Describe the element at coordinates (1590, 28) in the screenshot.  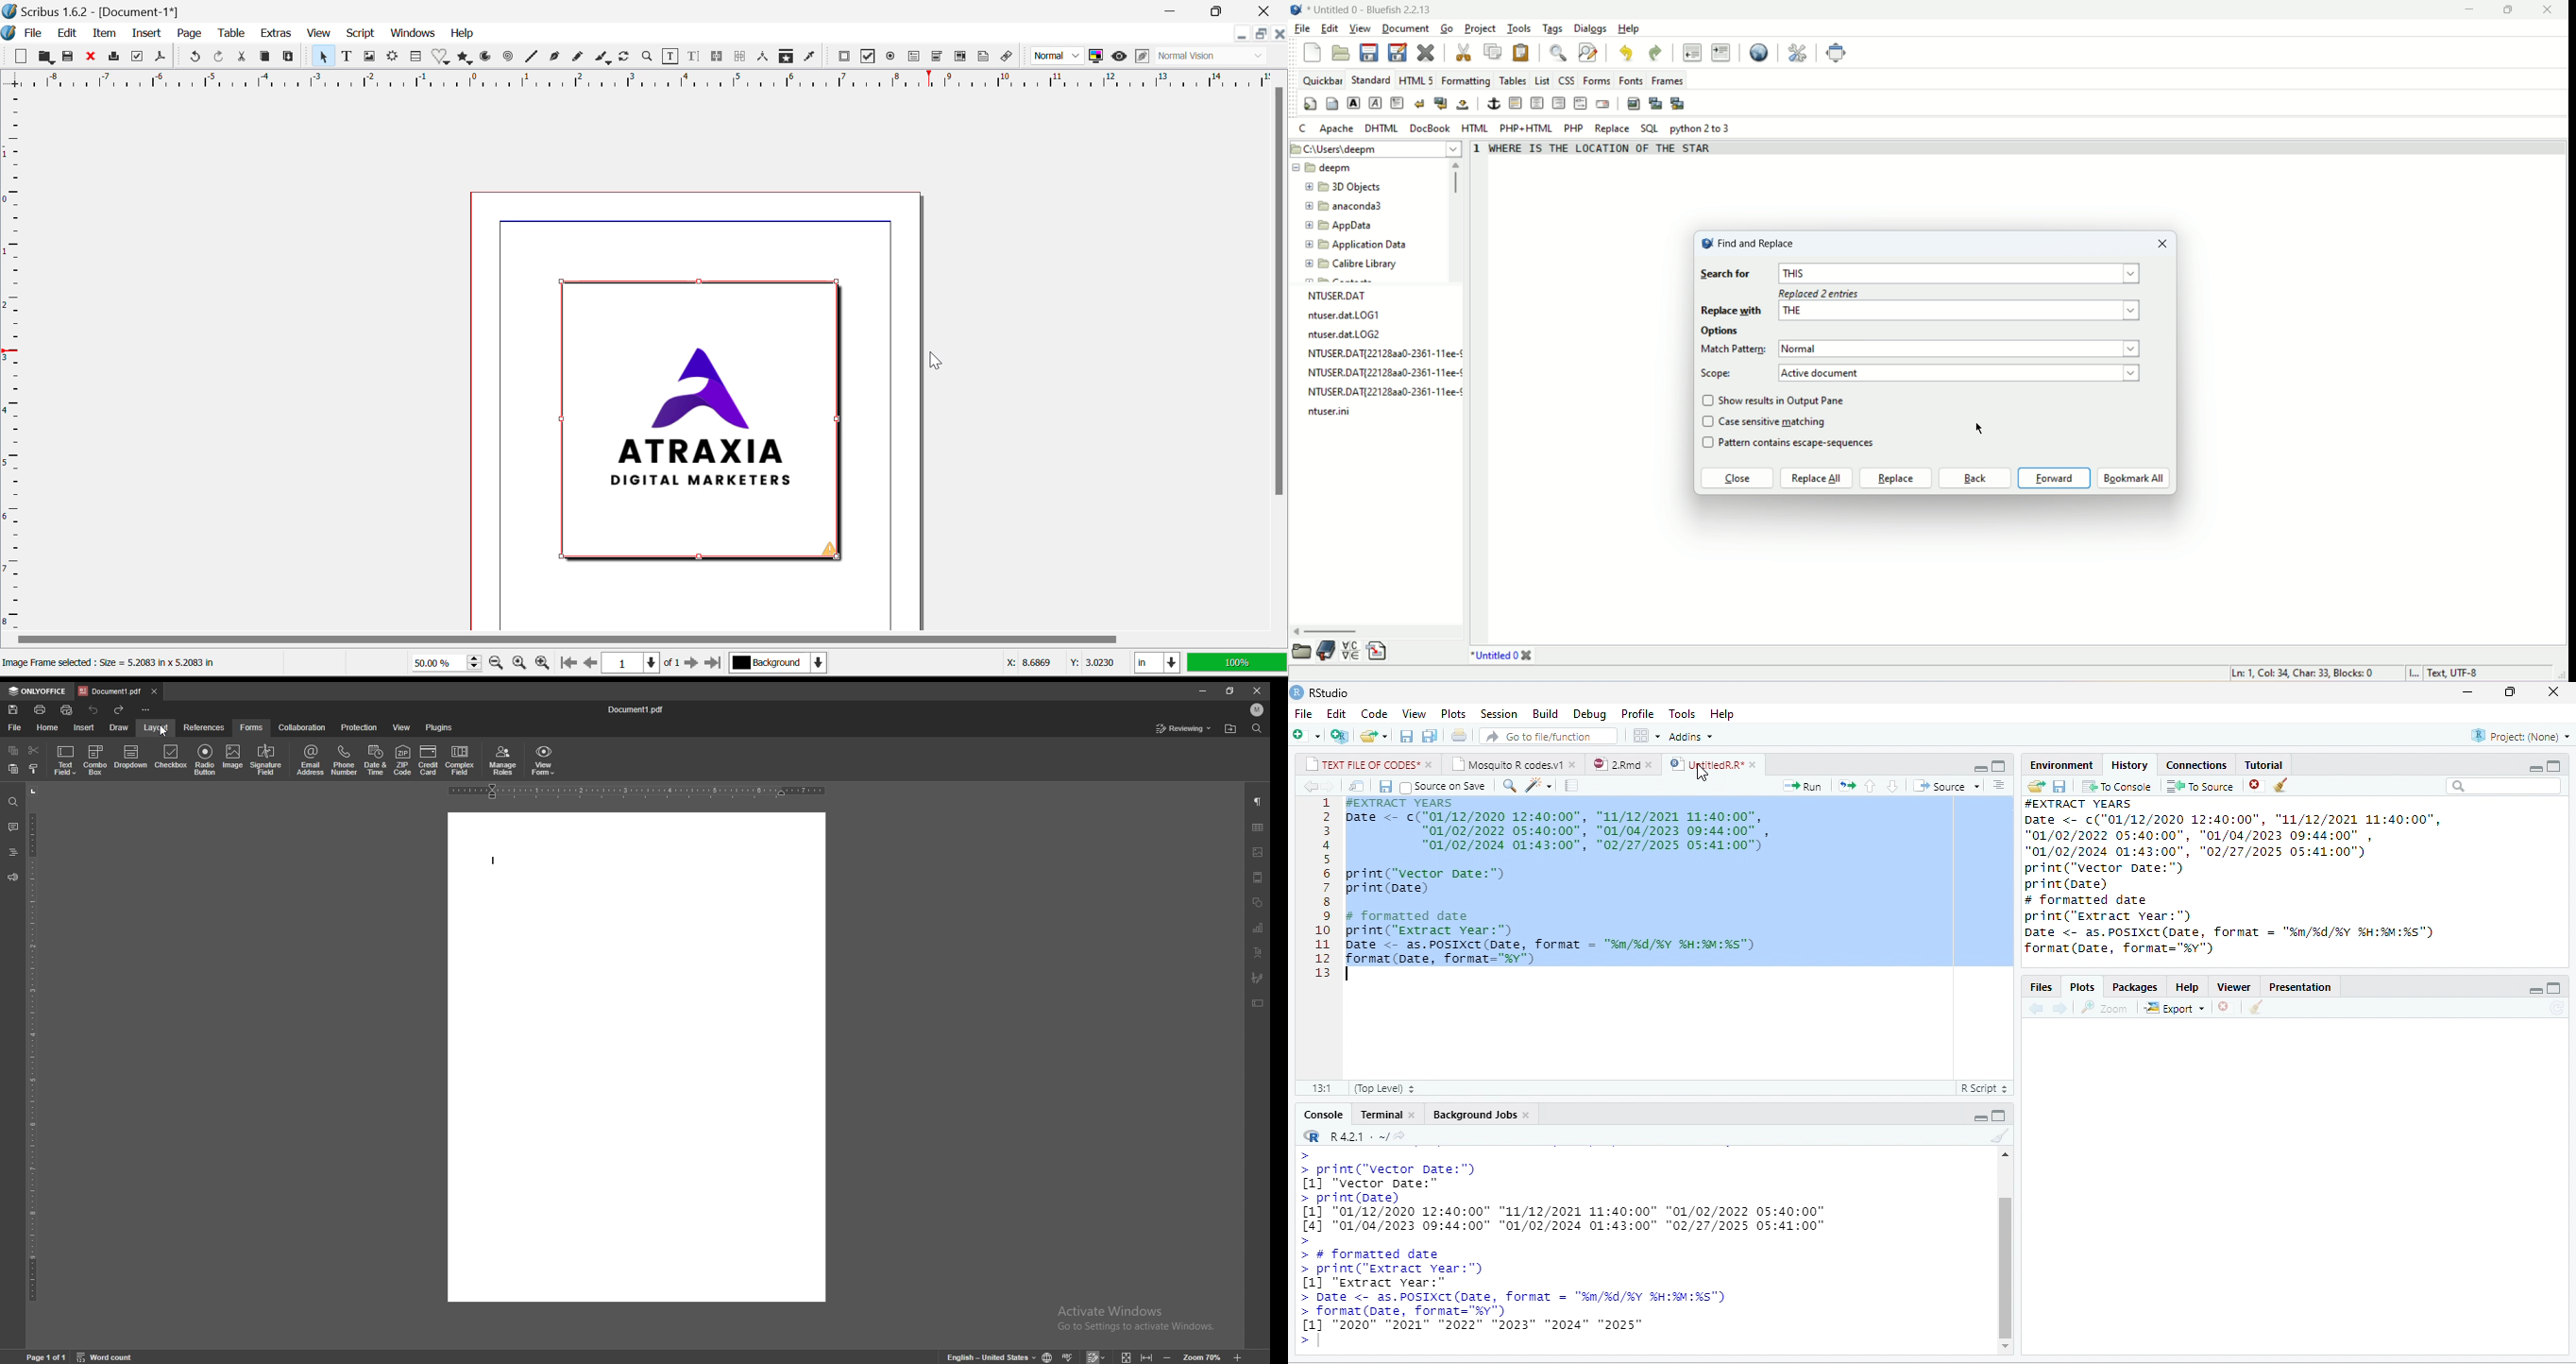
I see `dialogs` at that location.